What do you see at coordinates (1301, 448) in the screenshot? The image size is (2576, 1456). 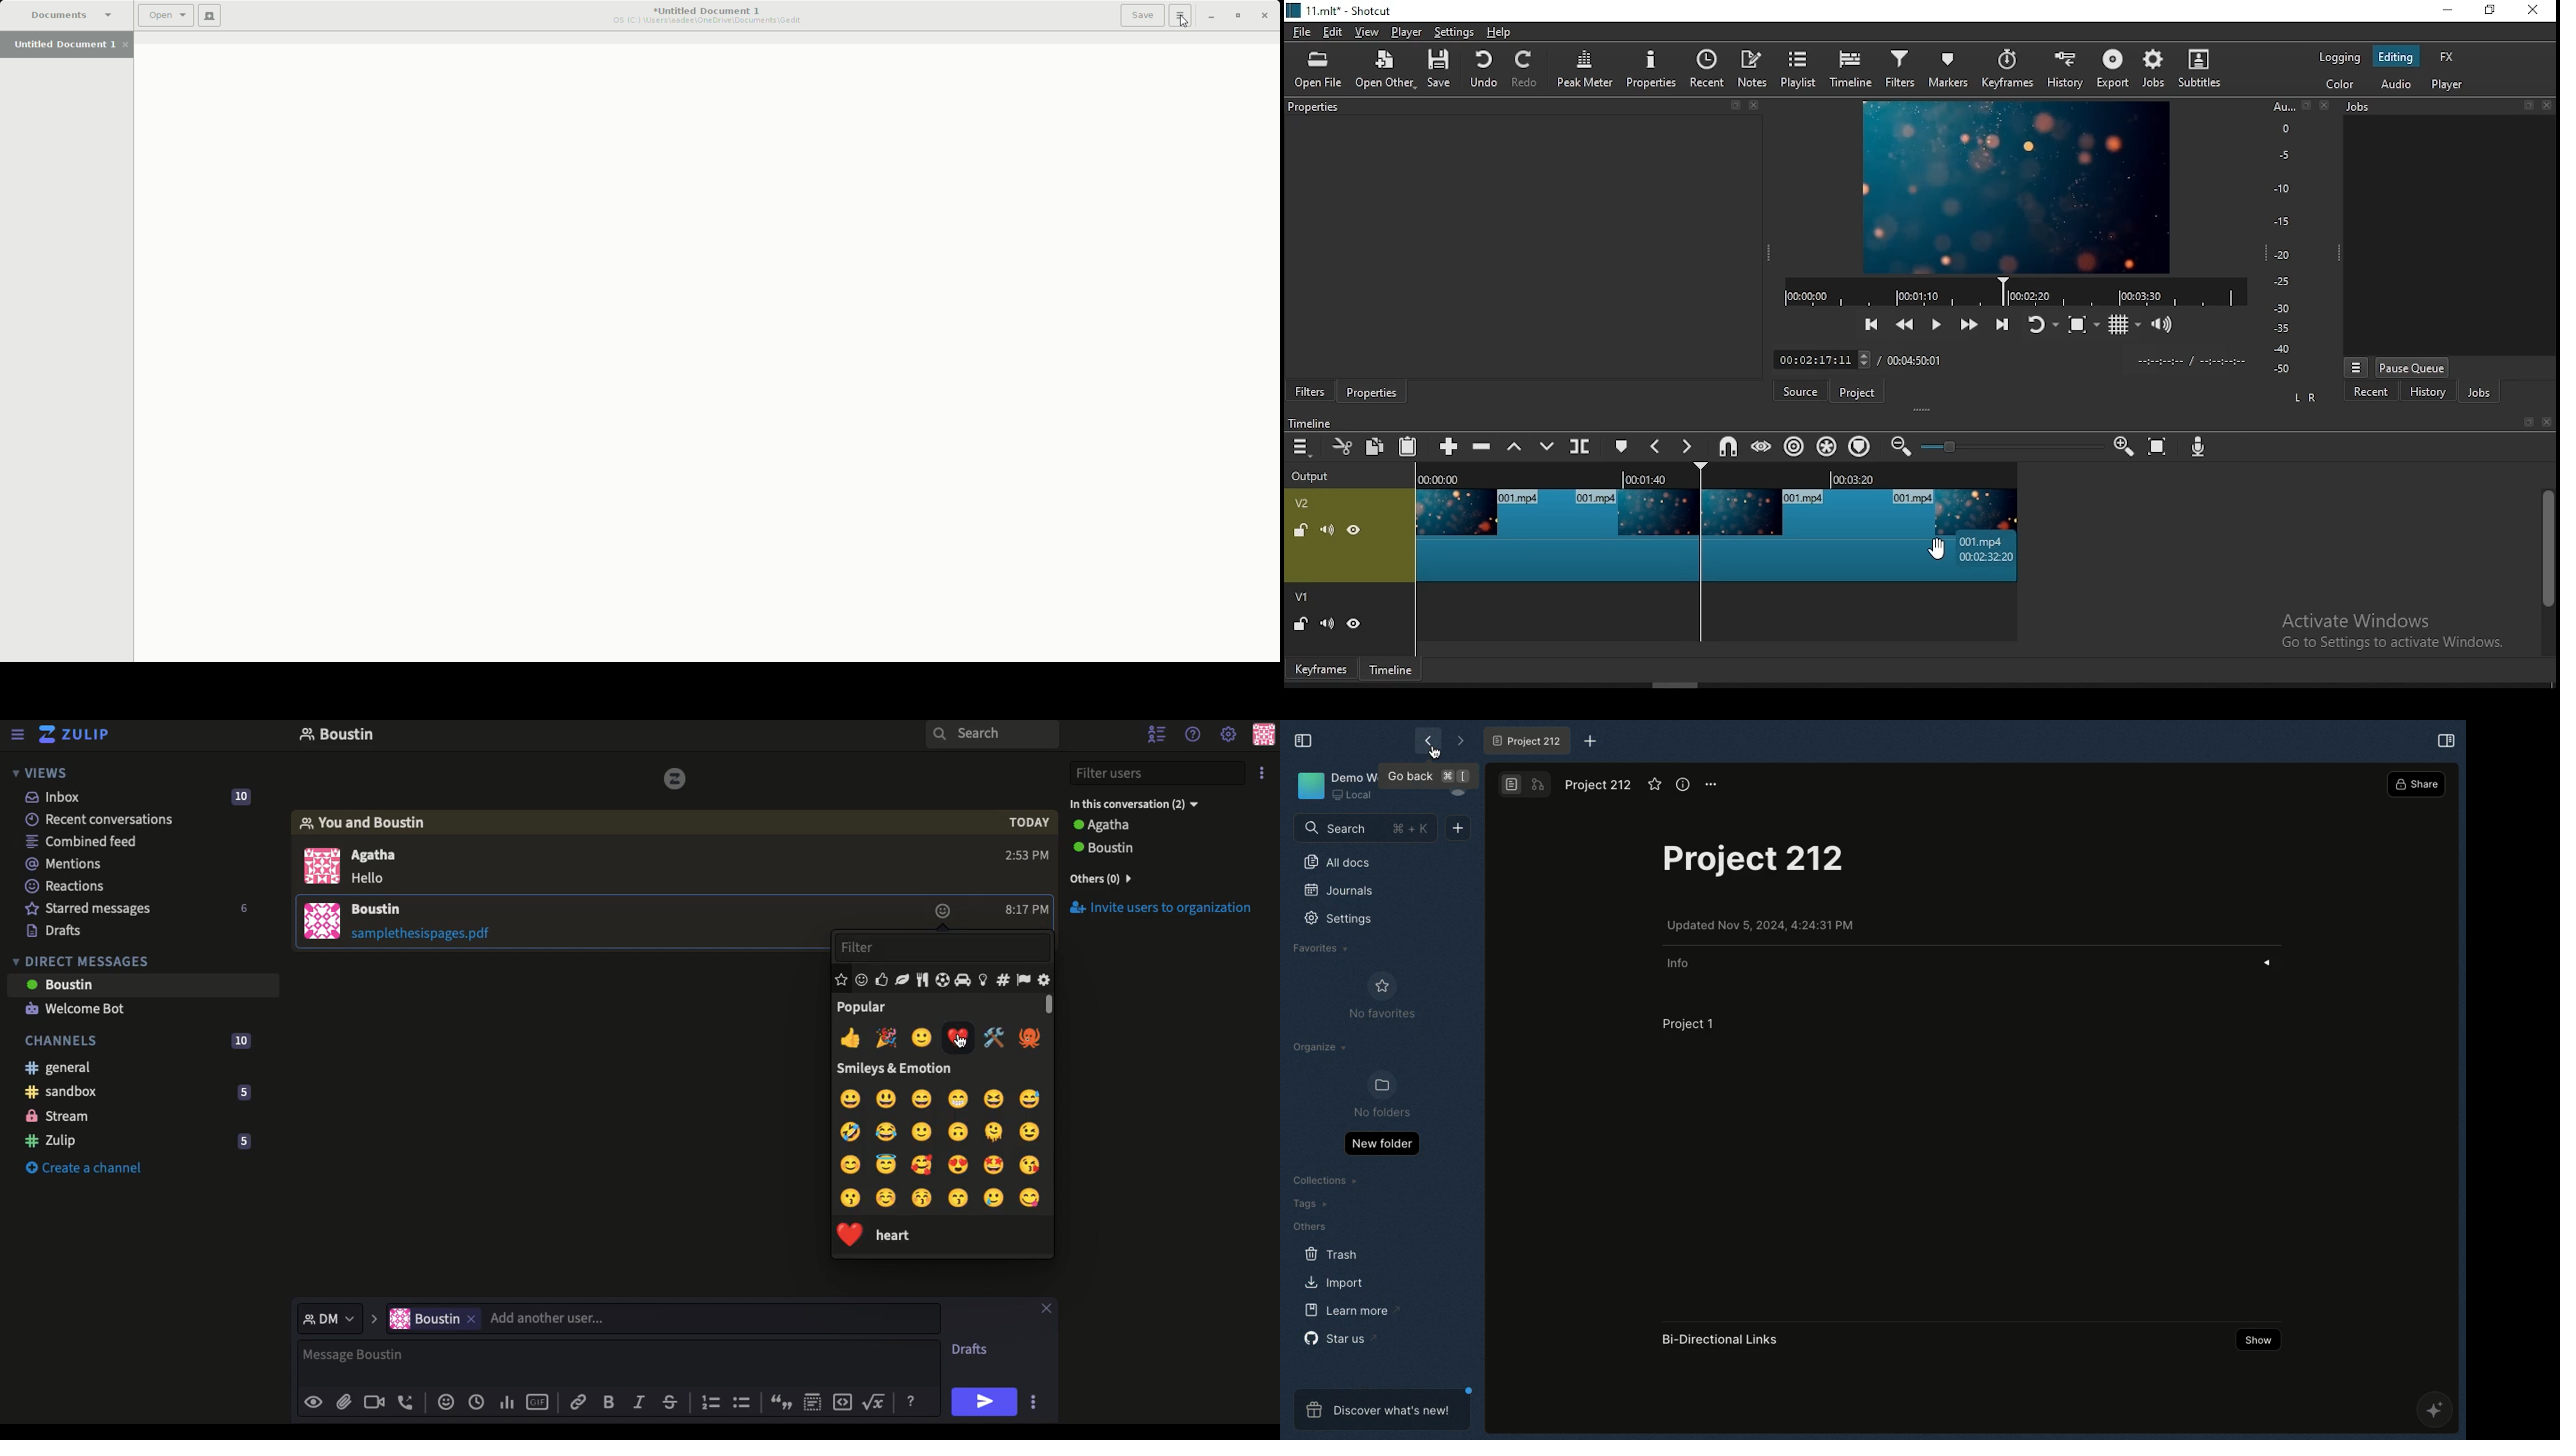 I see `timeline menu` at bounding box center [1301, 448].